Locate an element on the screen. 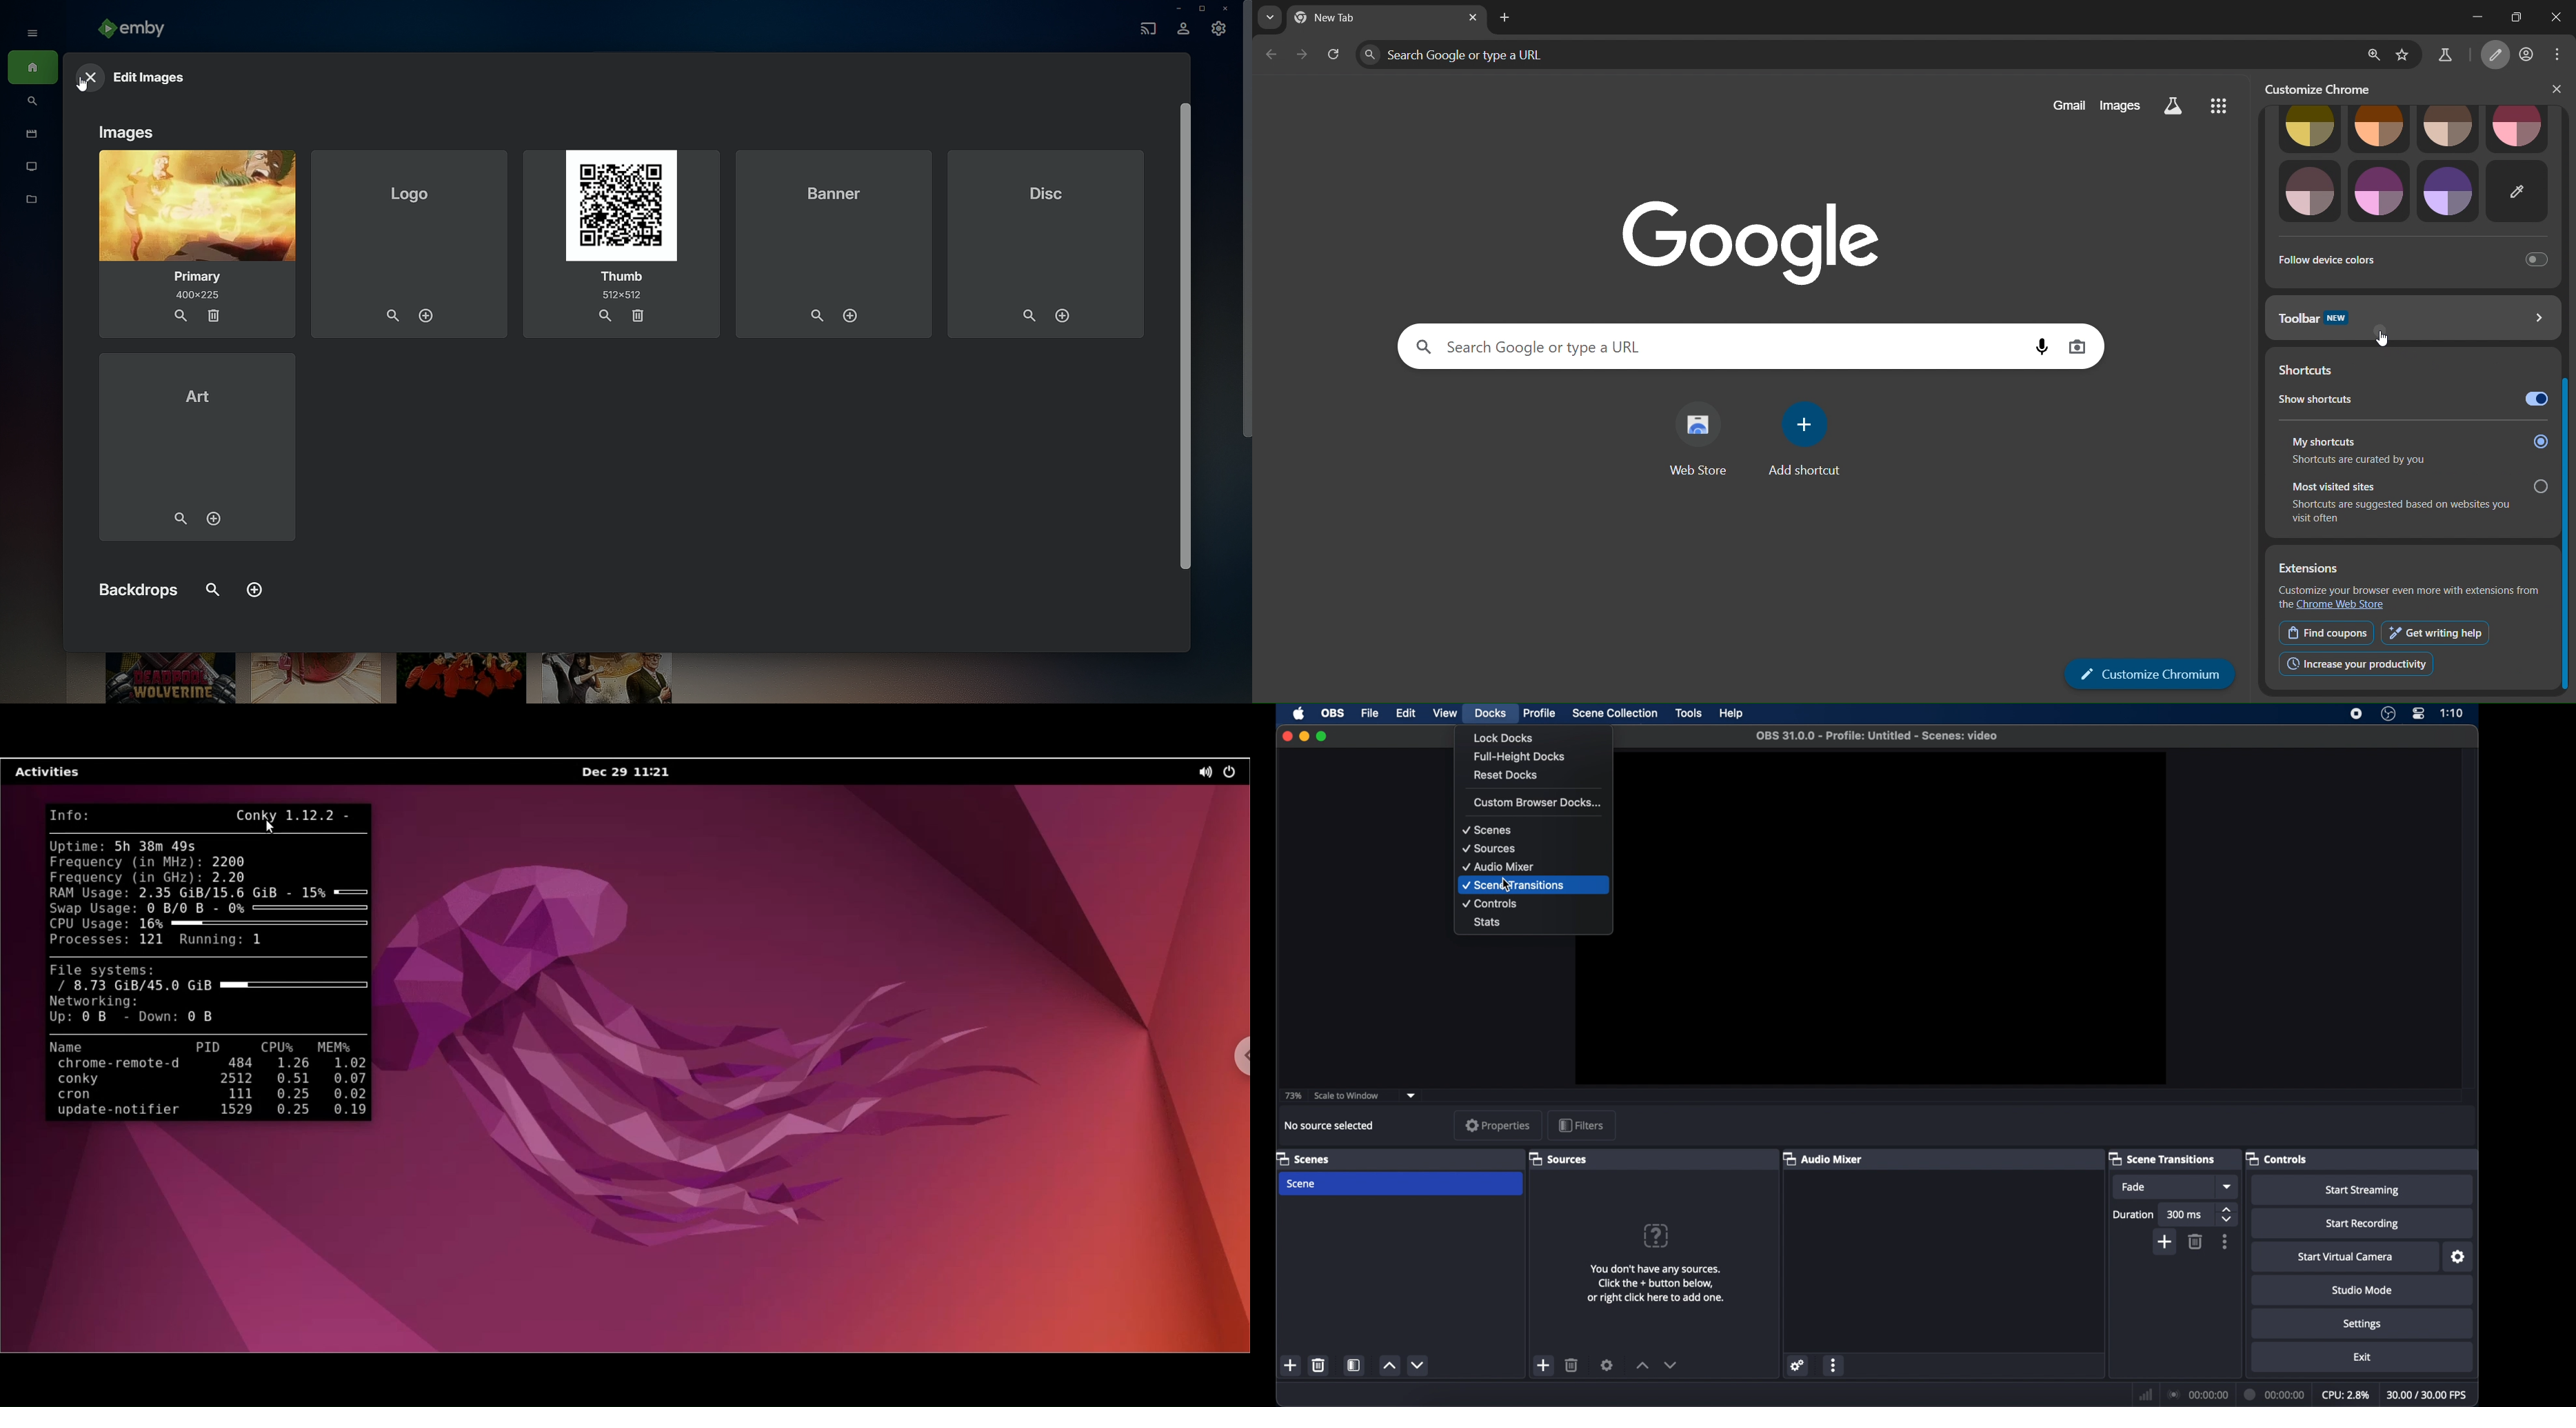 The width and height of the screenshot is (2576, 1428). tools is located at coordinates (1689, 713).